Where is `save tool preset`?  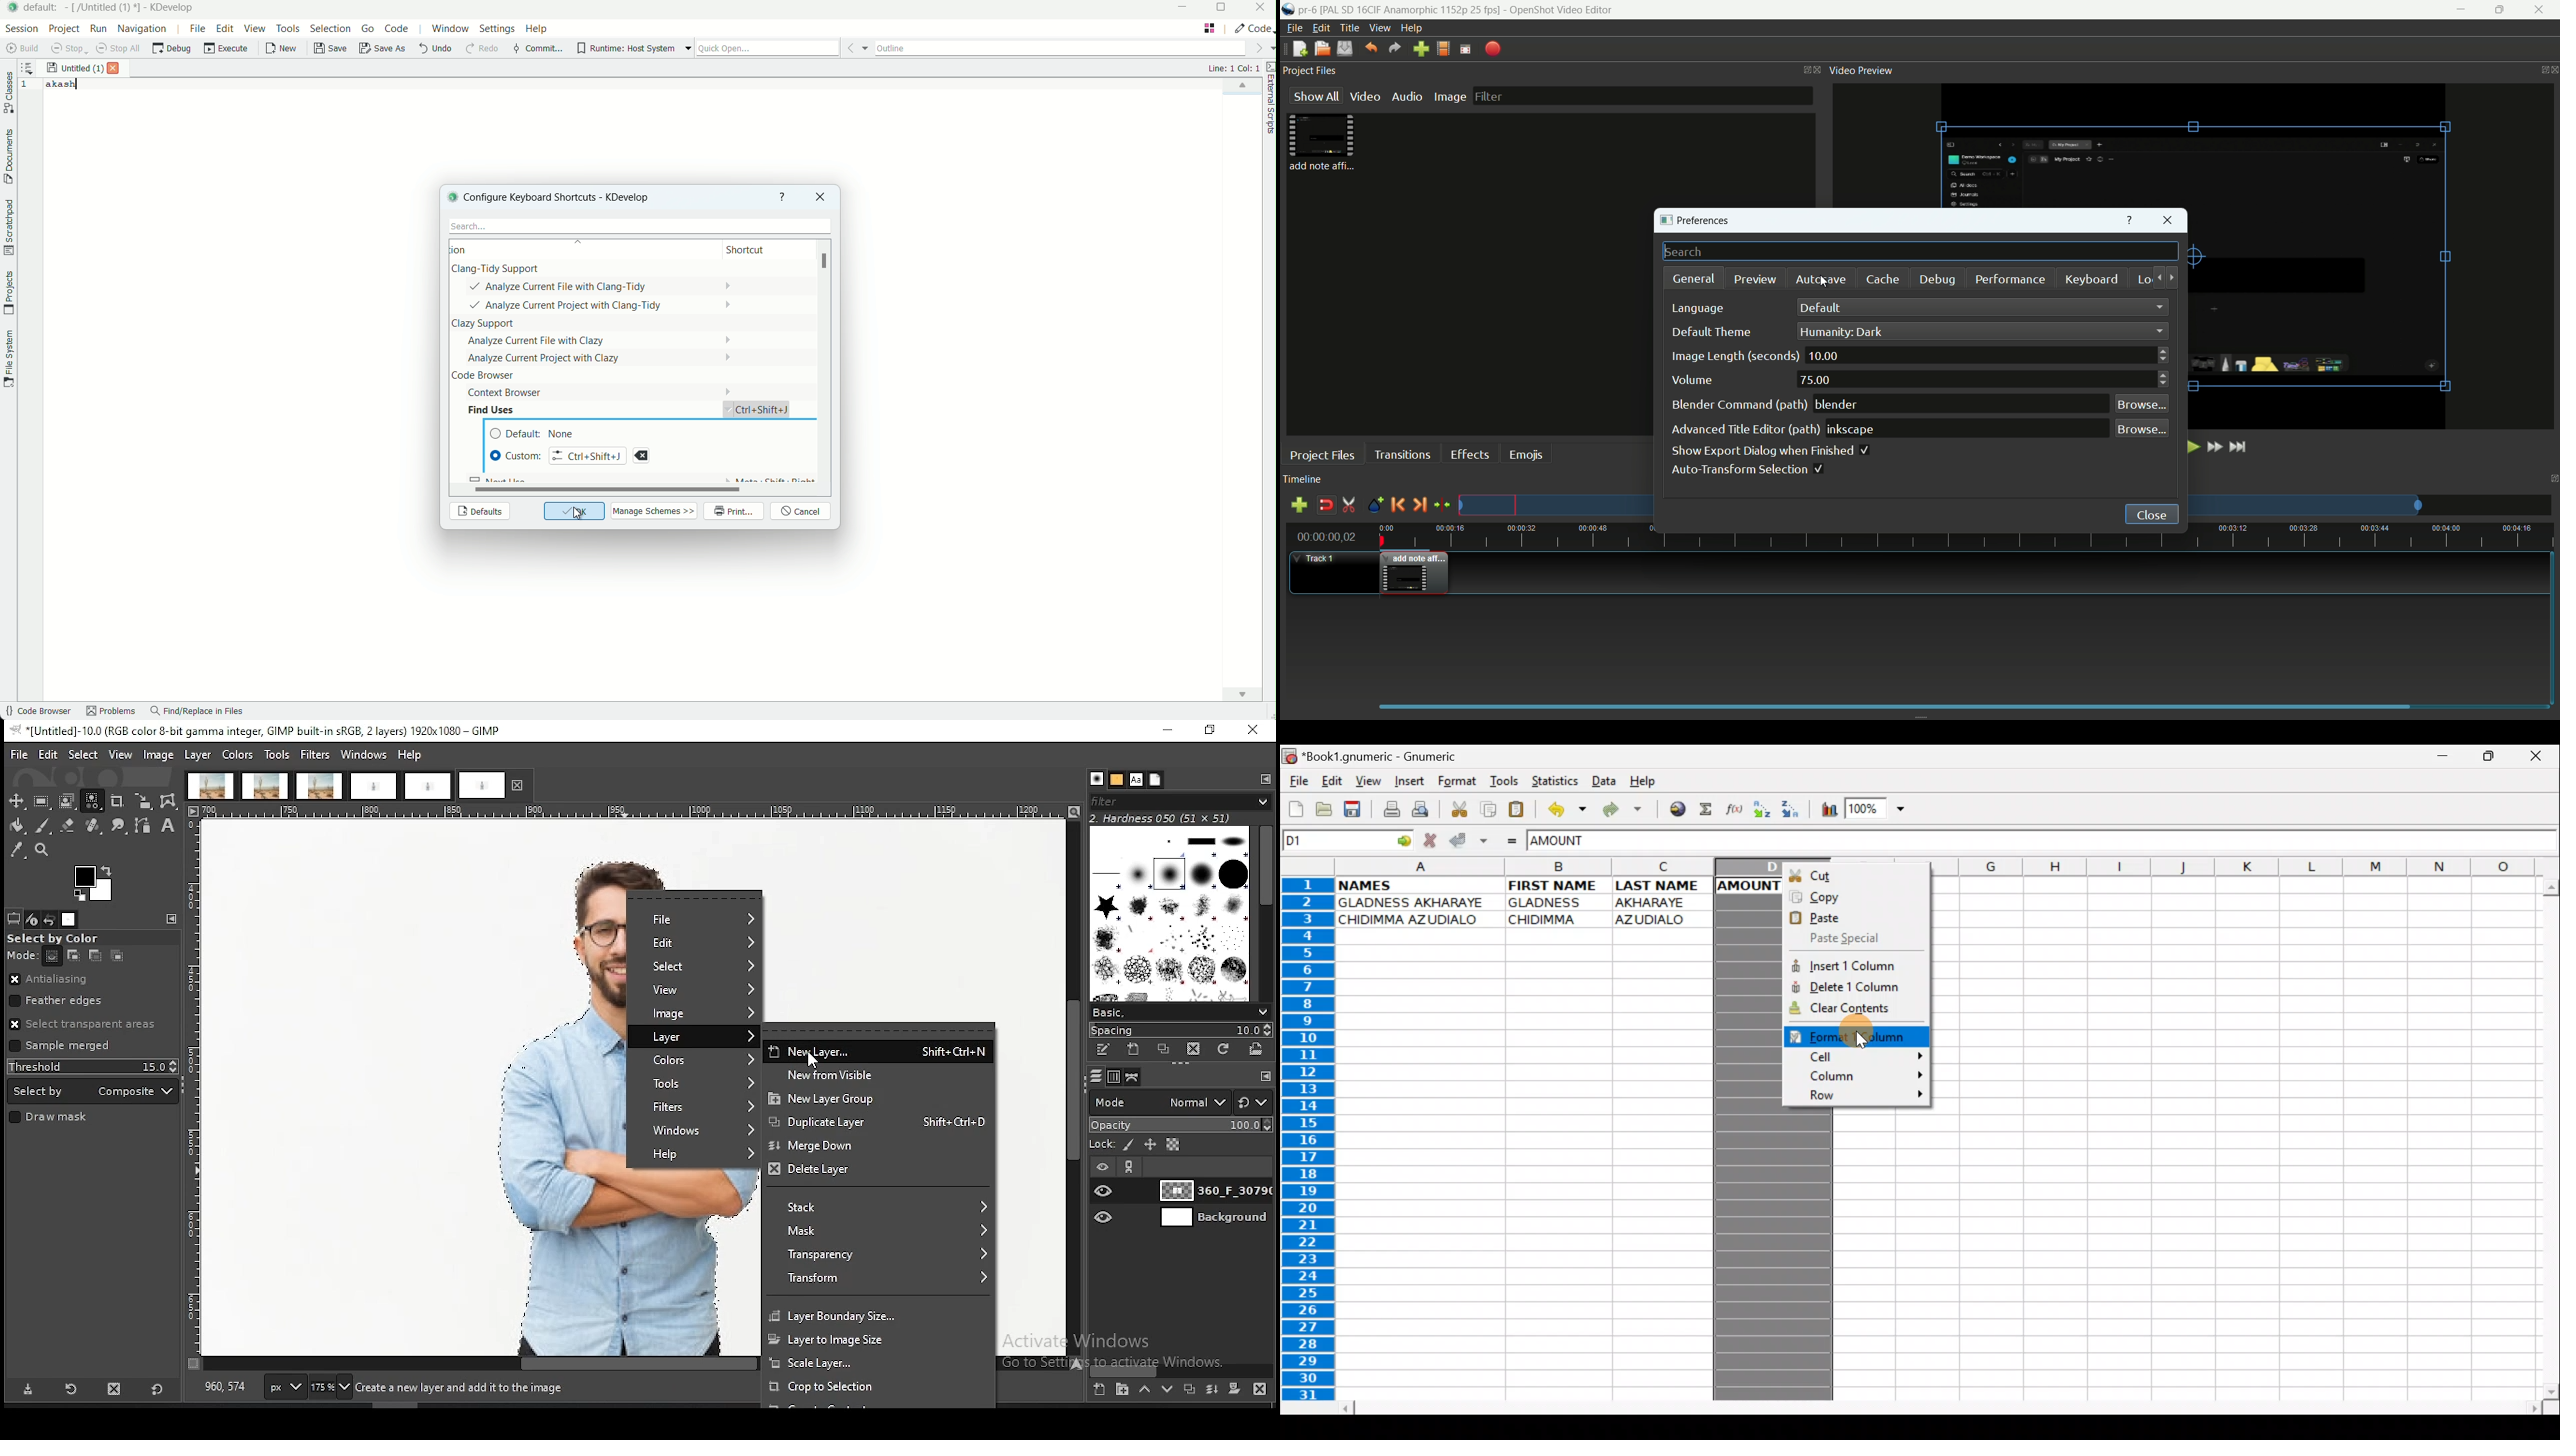
save tool preset is located at coordinates (27, 1389).